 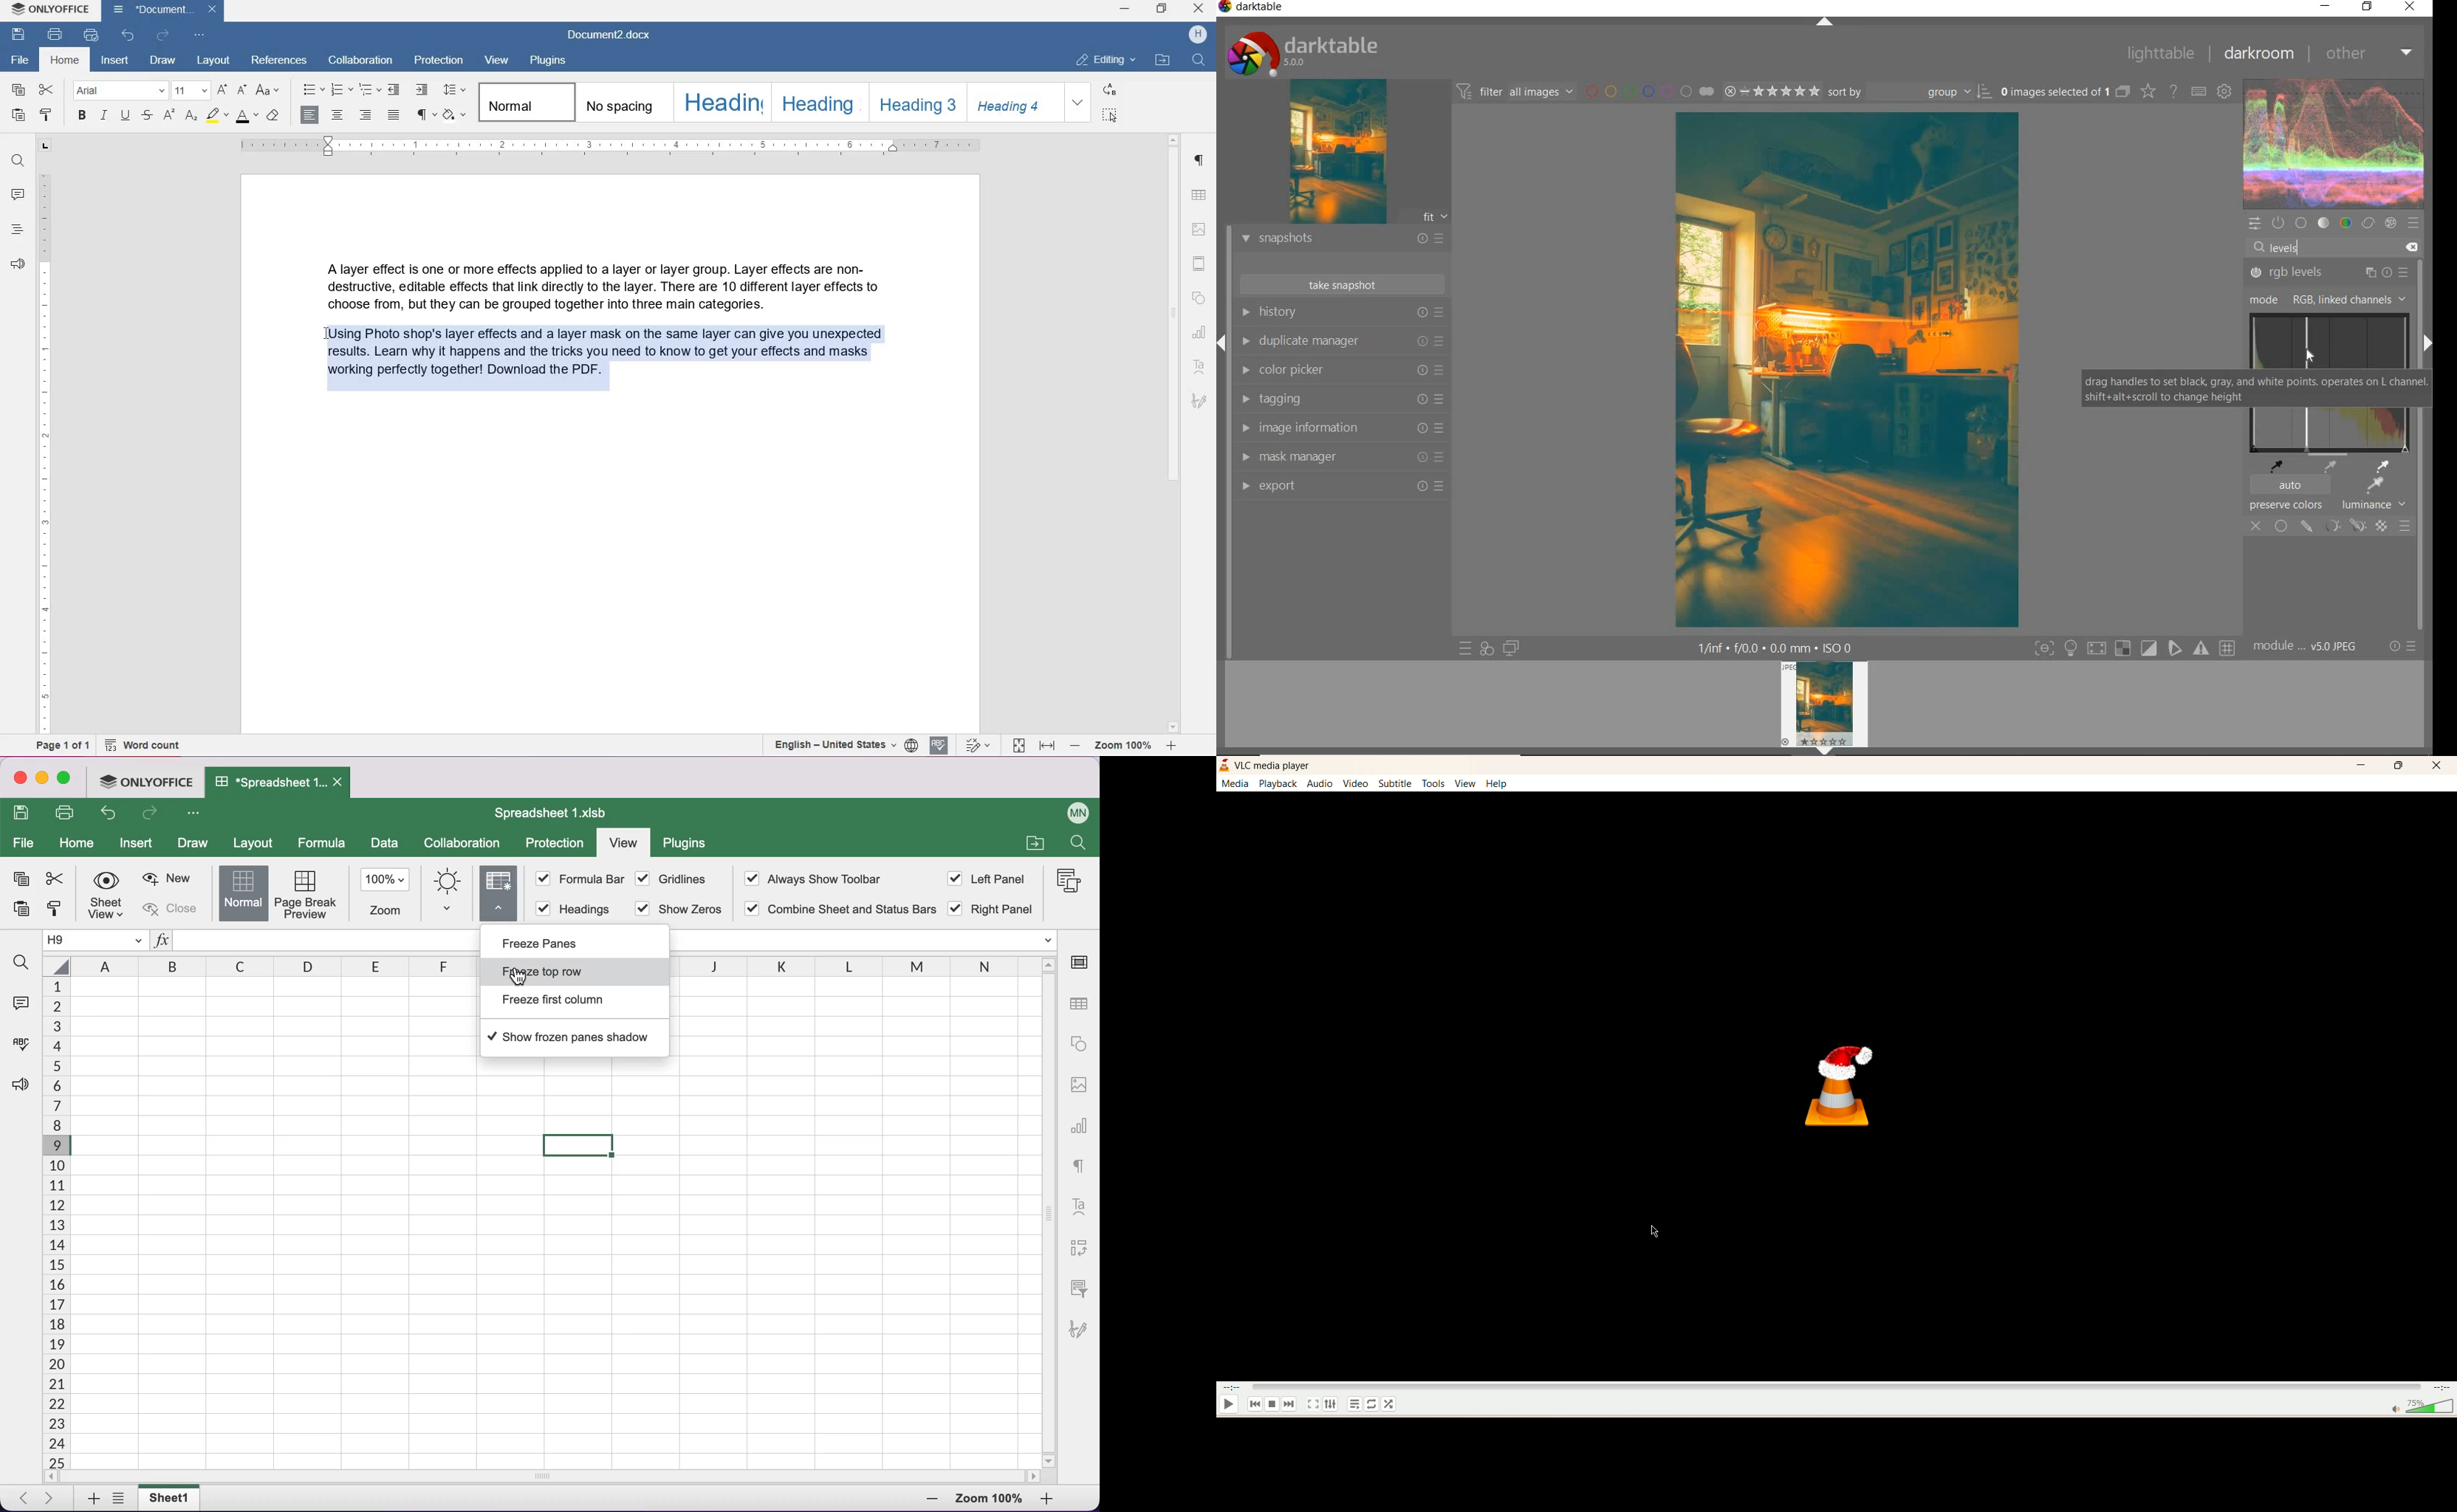 I want to click on pick white point with image, so click(x=2386, y=466).